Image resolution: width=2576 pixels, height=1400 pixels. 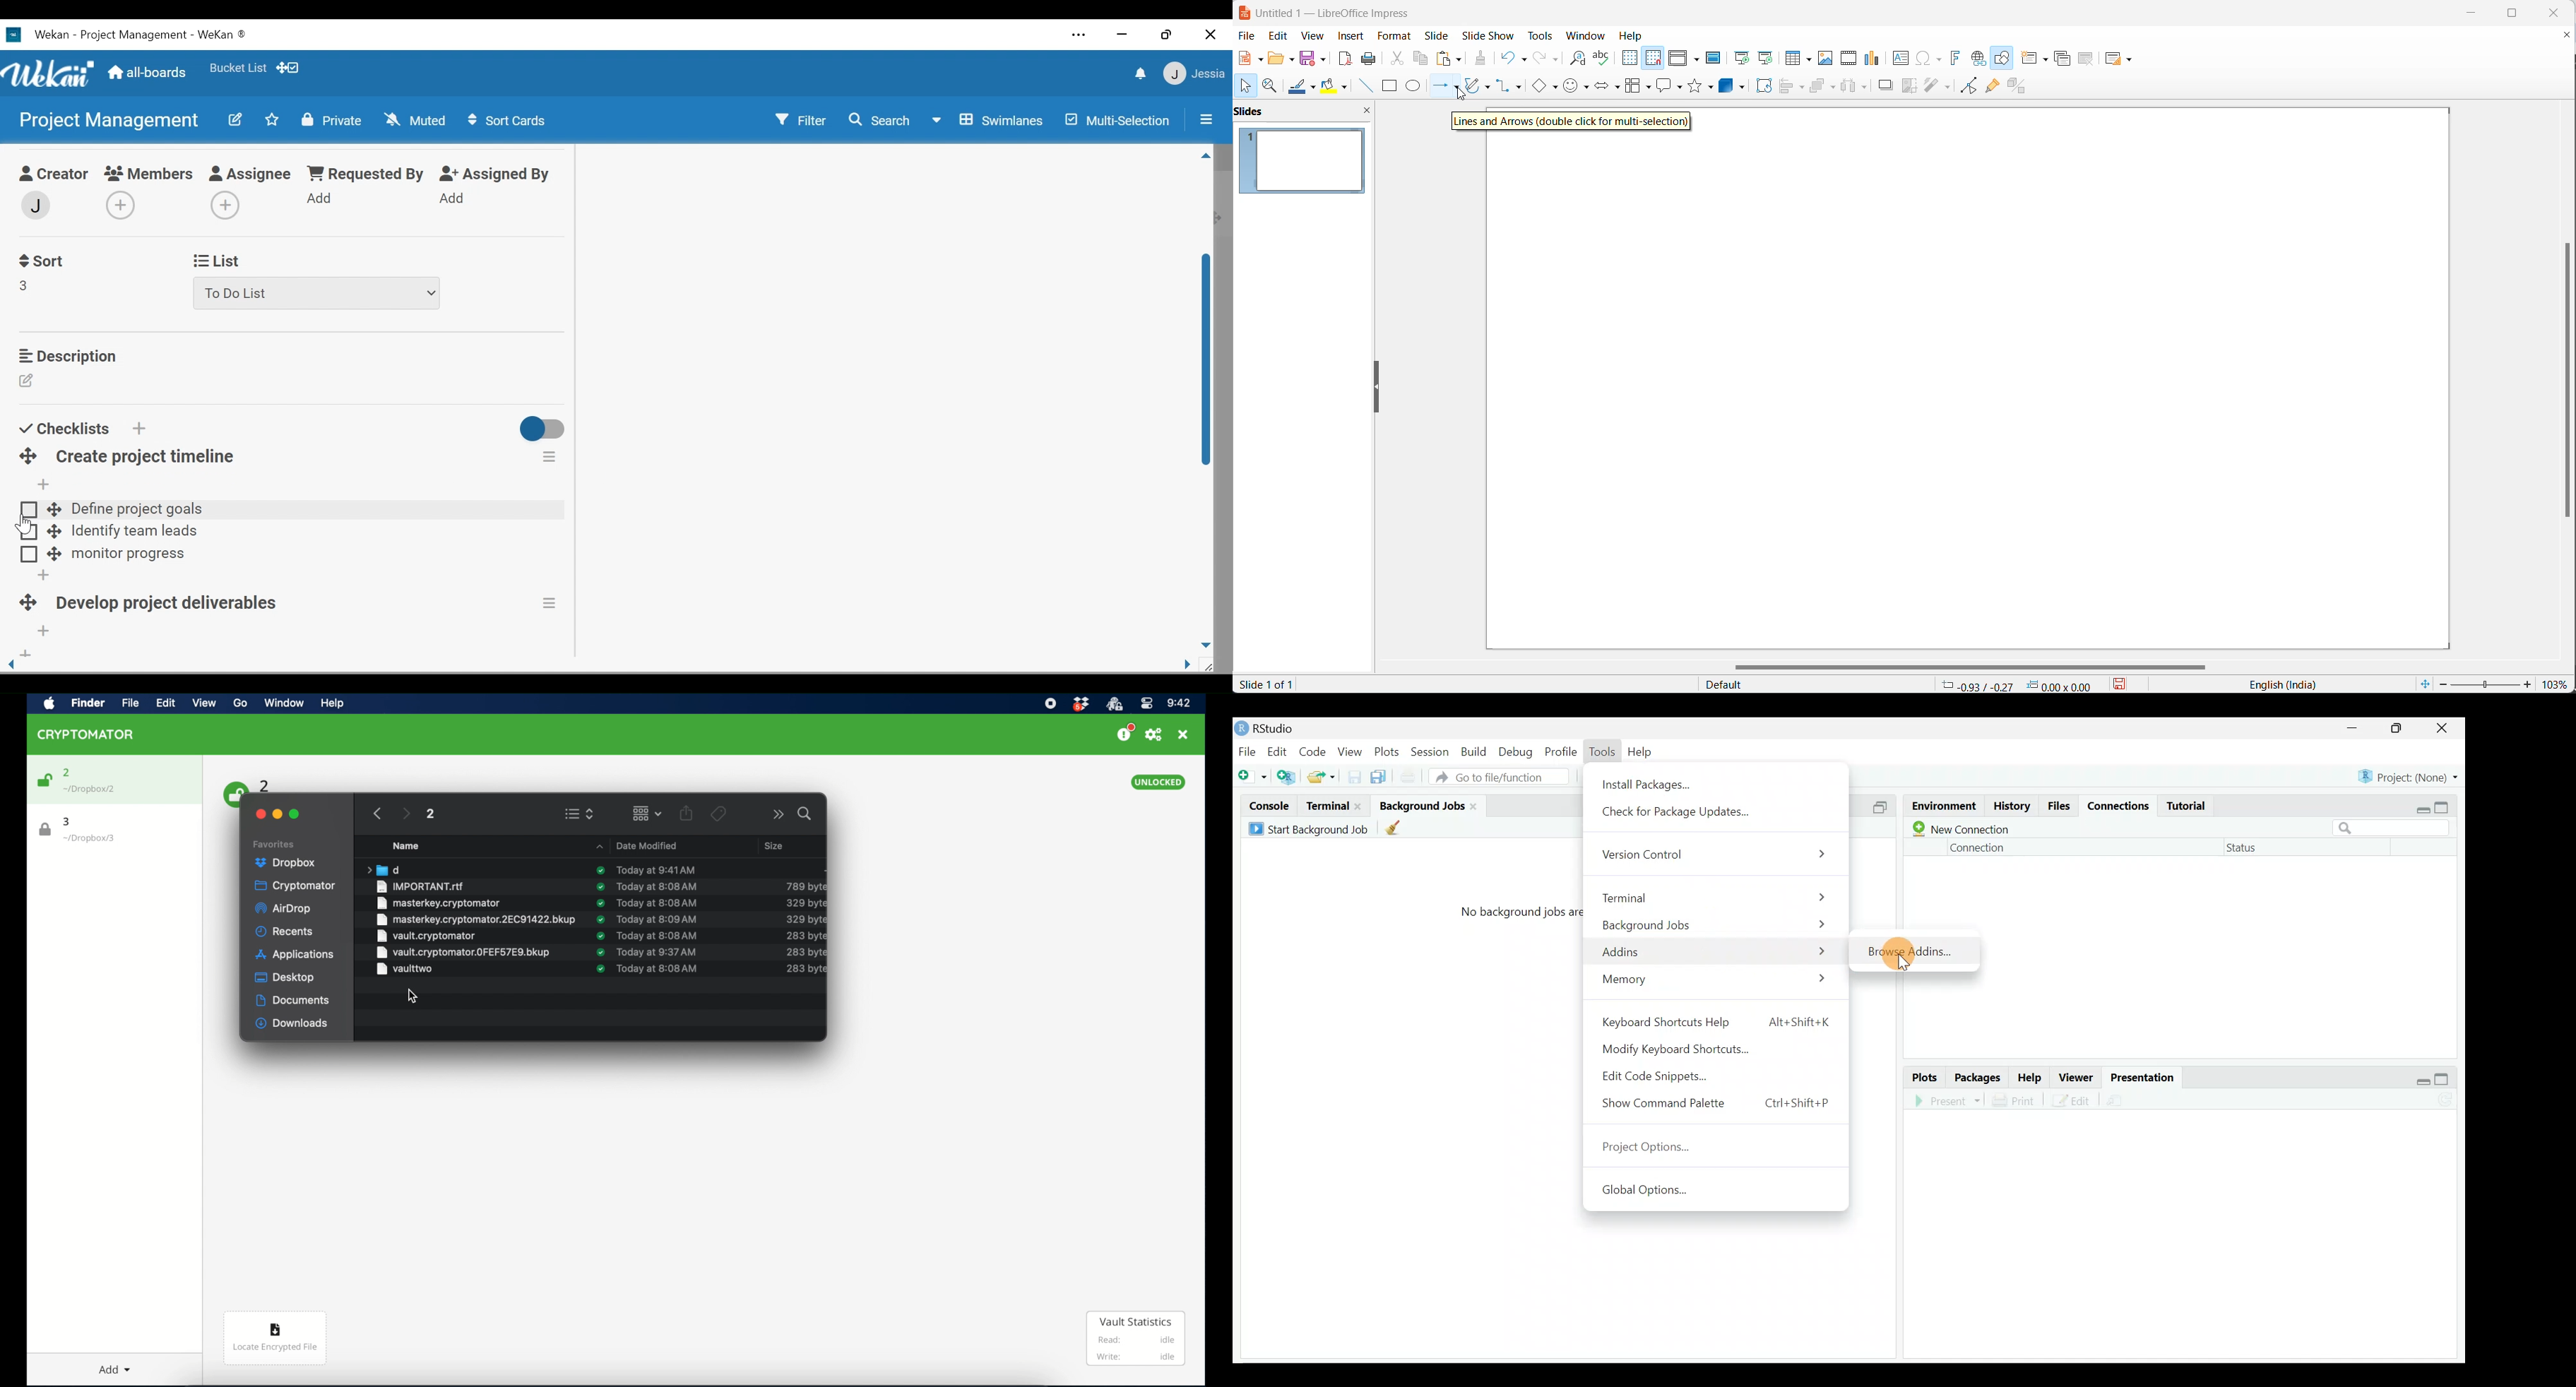 What do you see at coordinates (1716, 896) in the screenshot?
I see `Terminal >` at bounding box center [1716, 896].